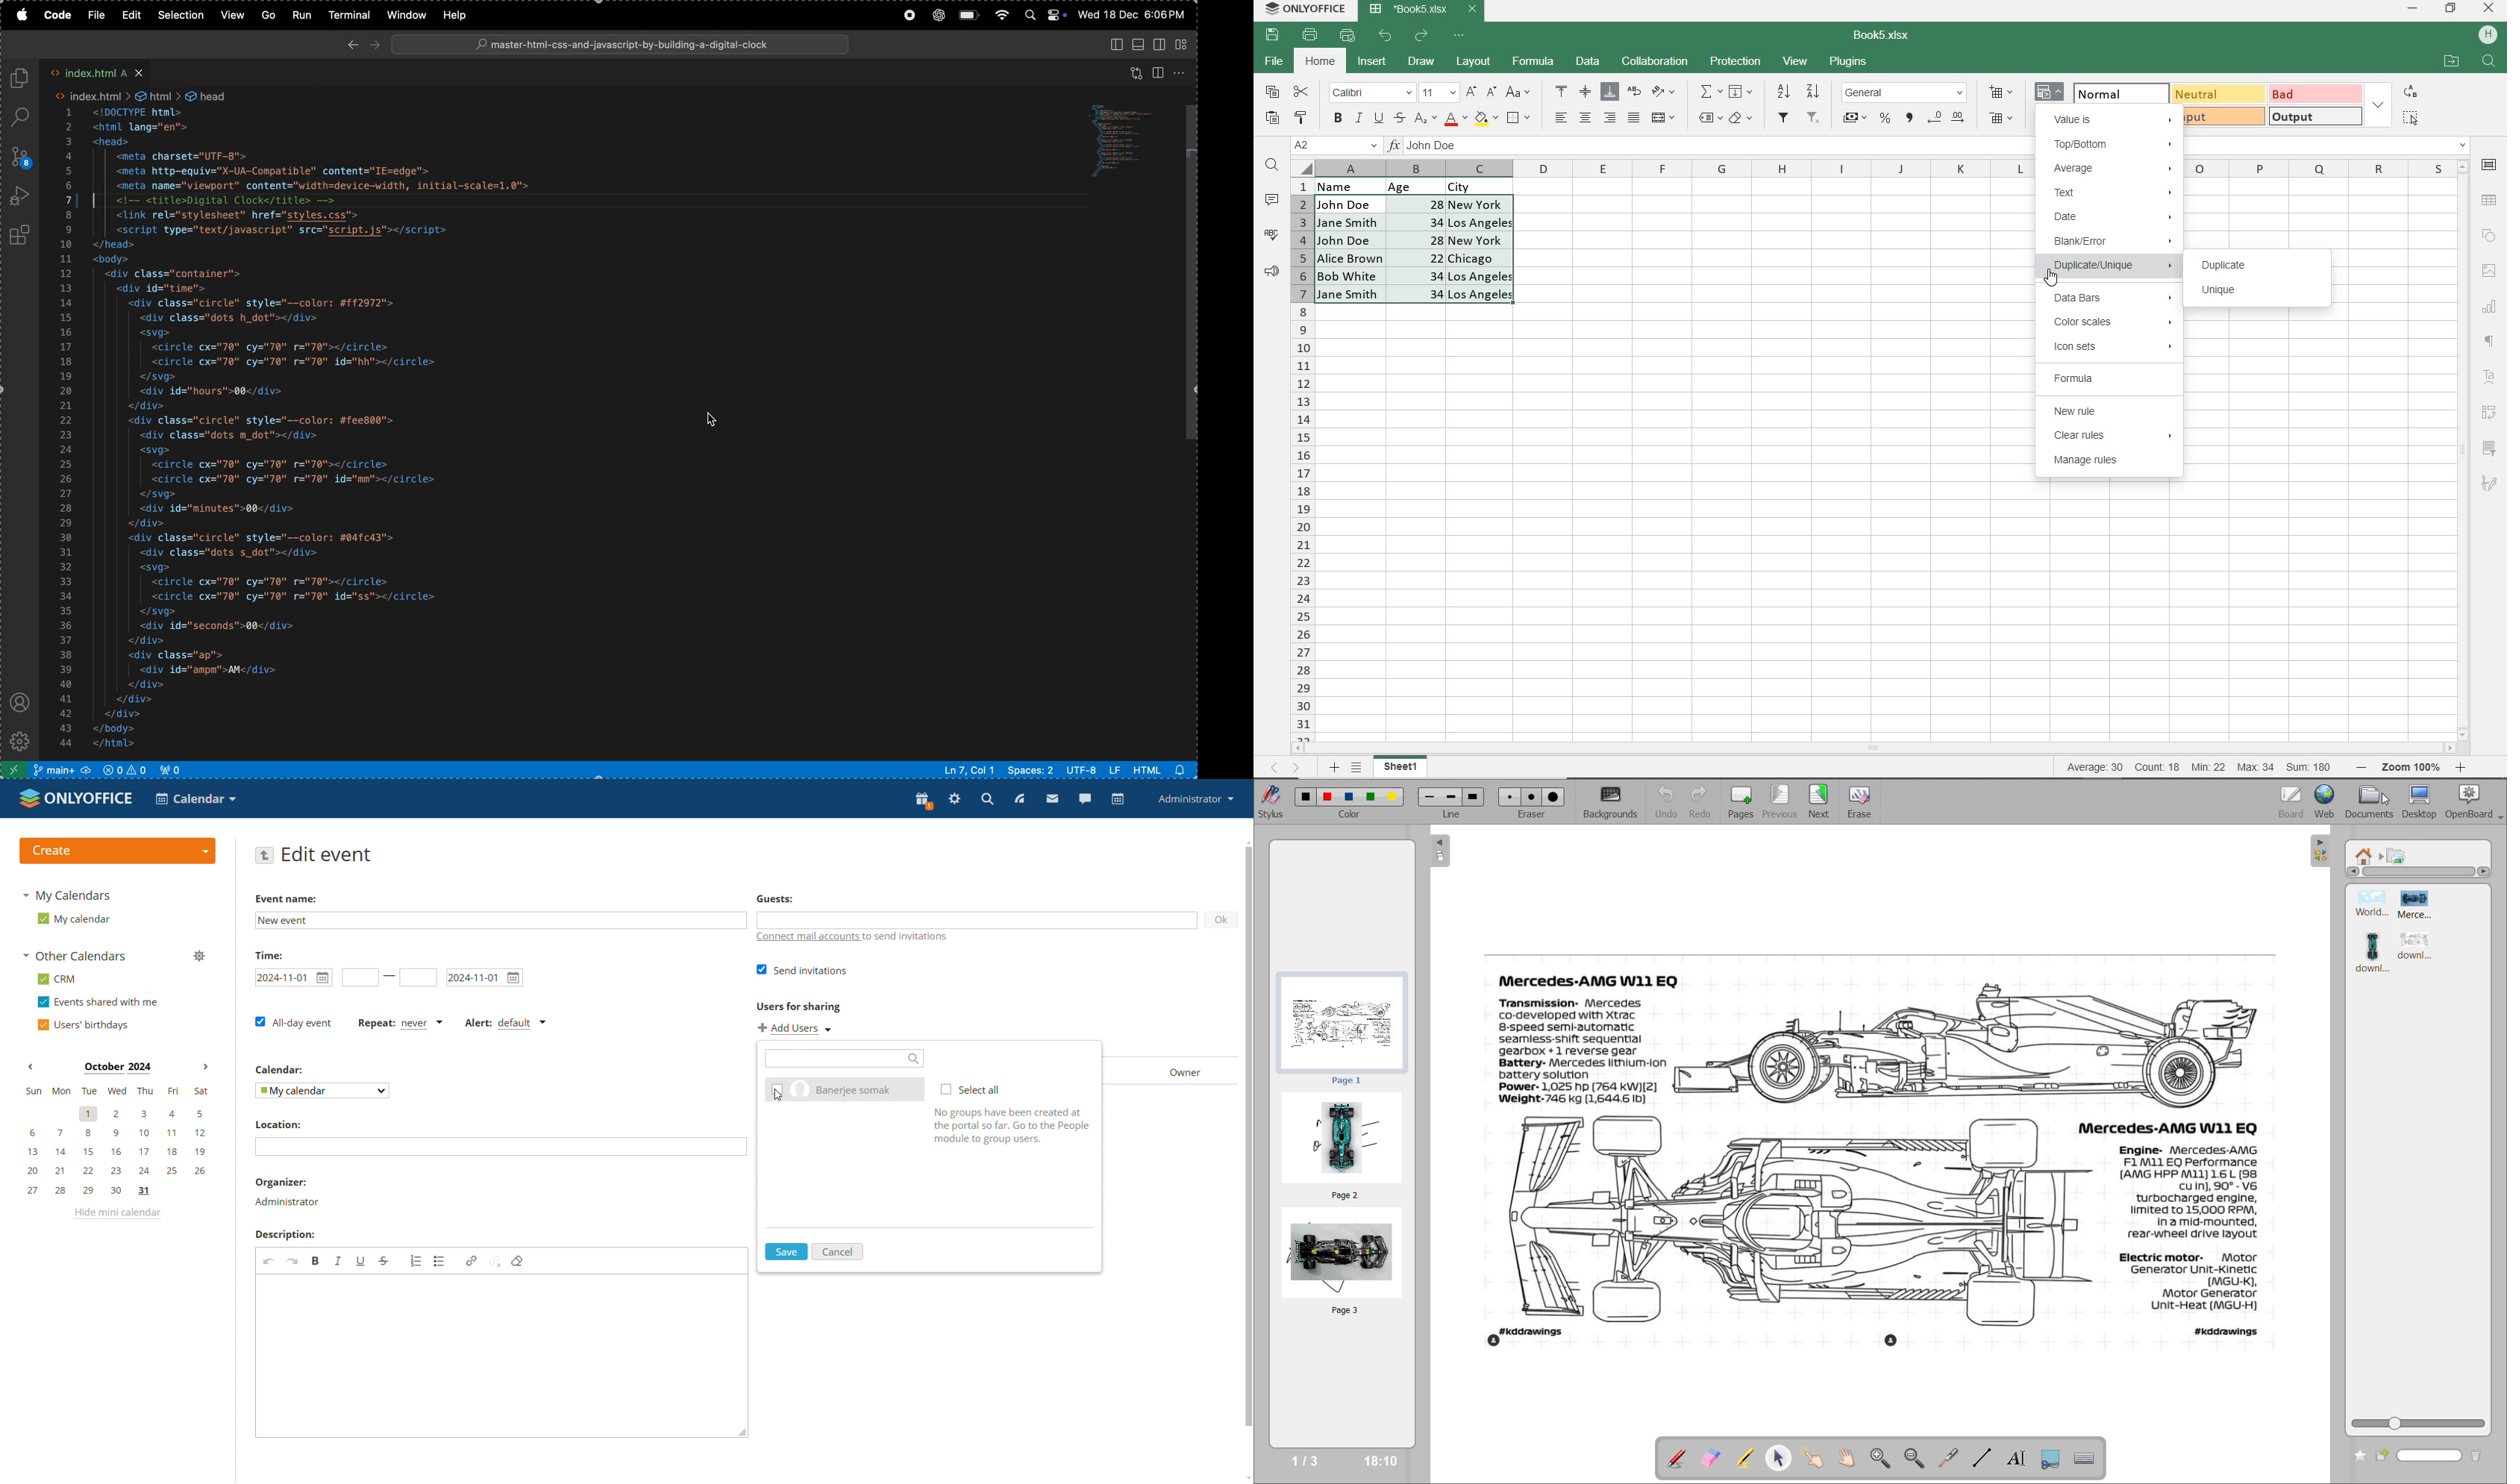 This screenshot has width=2520, height=1484. What do you see at coordinates (1274, 34) in the screenshot?
I see `SAVE` at bounding box center [1274, 34].